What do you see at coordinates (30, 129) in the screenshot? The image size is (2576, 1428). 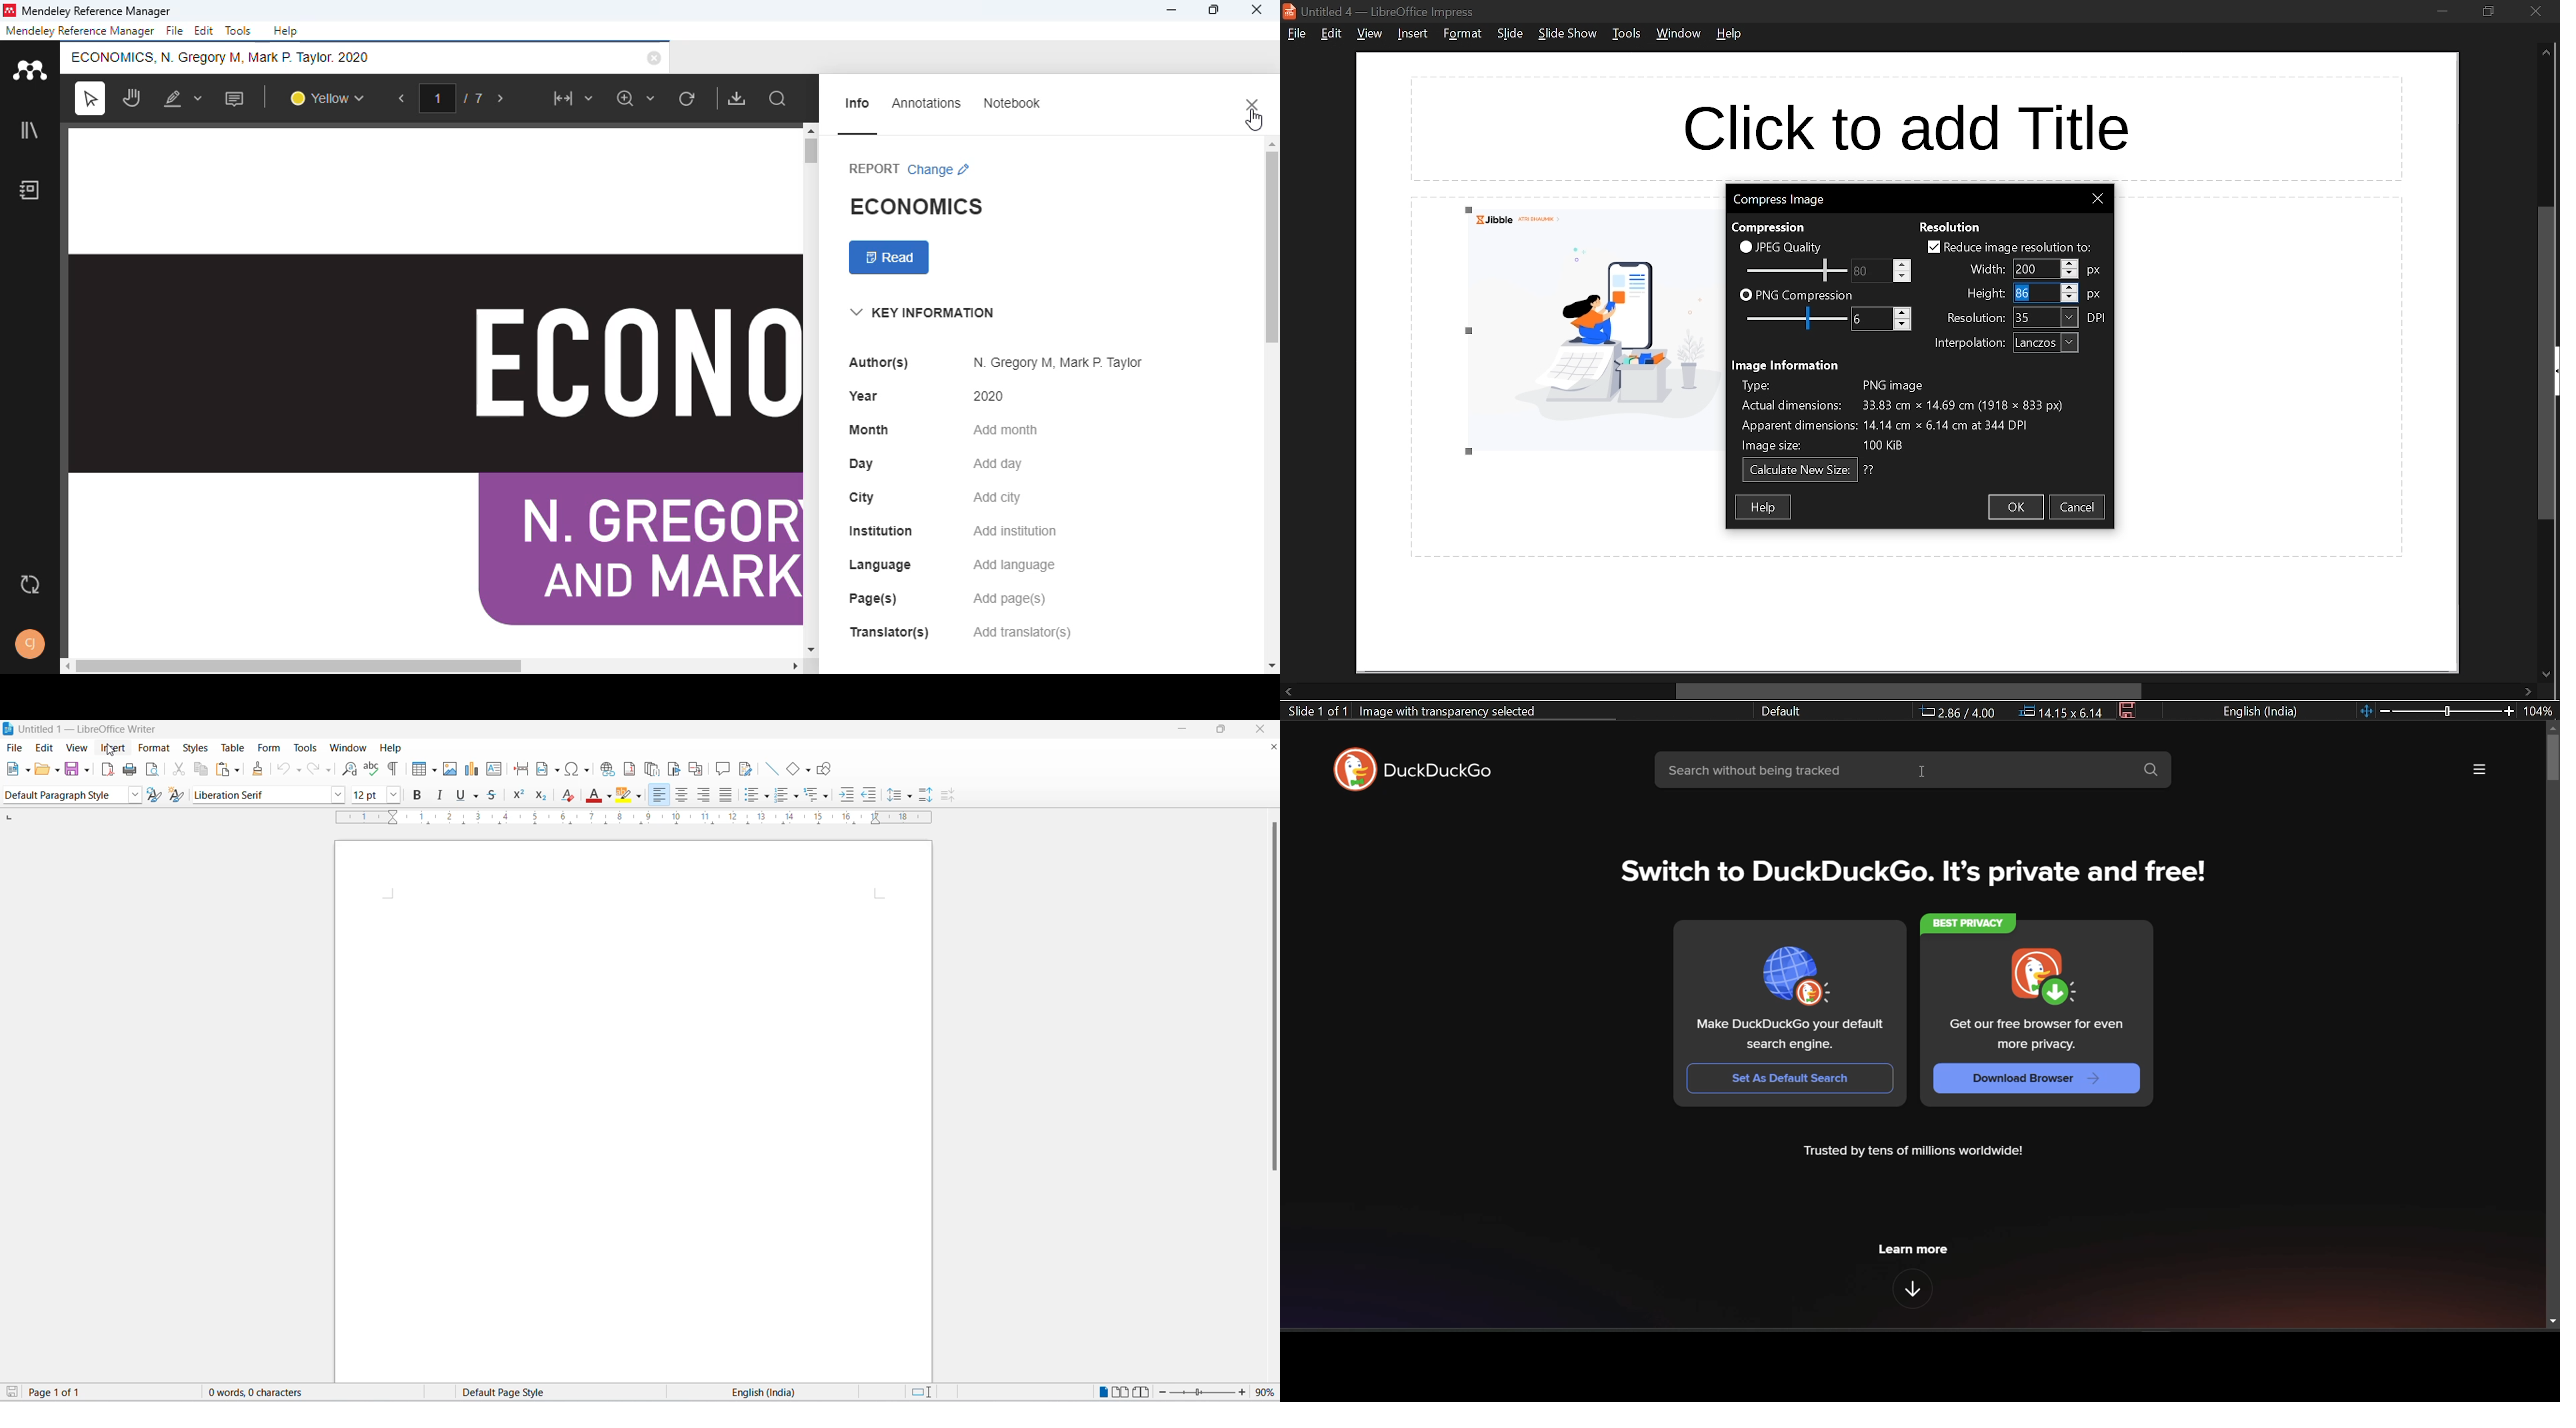 I see `library` at bounding box center [30, 129].